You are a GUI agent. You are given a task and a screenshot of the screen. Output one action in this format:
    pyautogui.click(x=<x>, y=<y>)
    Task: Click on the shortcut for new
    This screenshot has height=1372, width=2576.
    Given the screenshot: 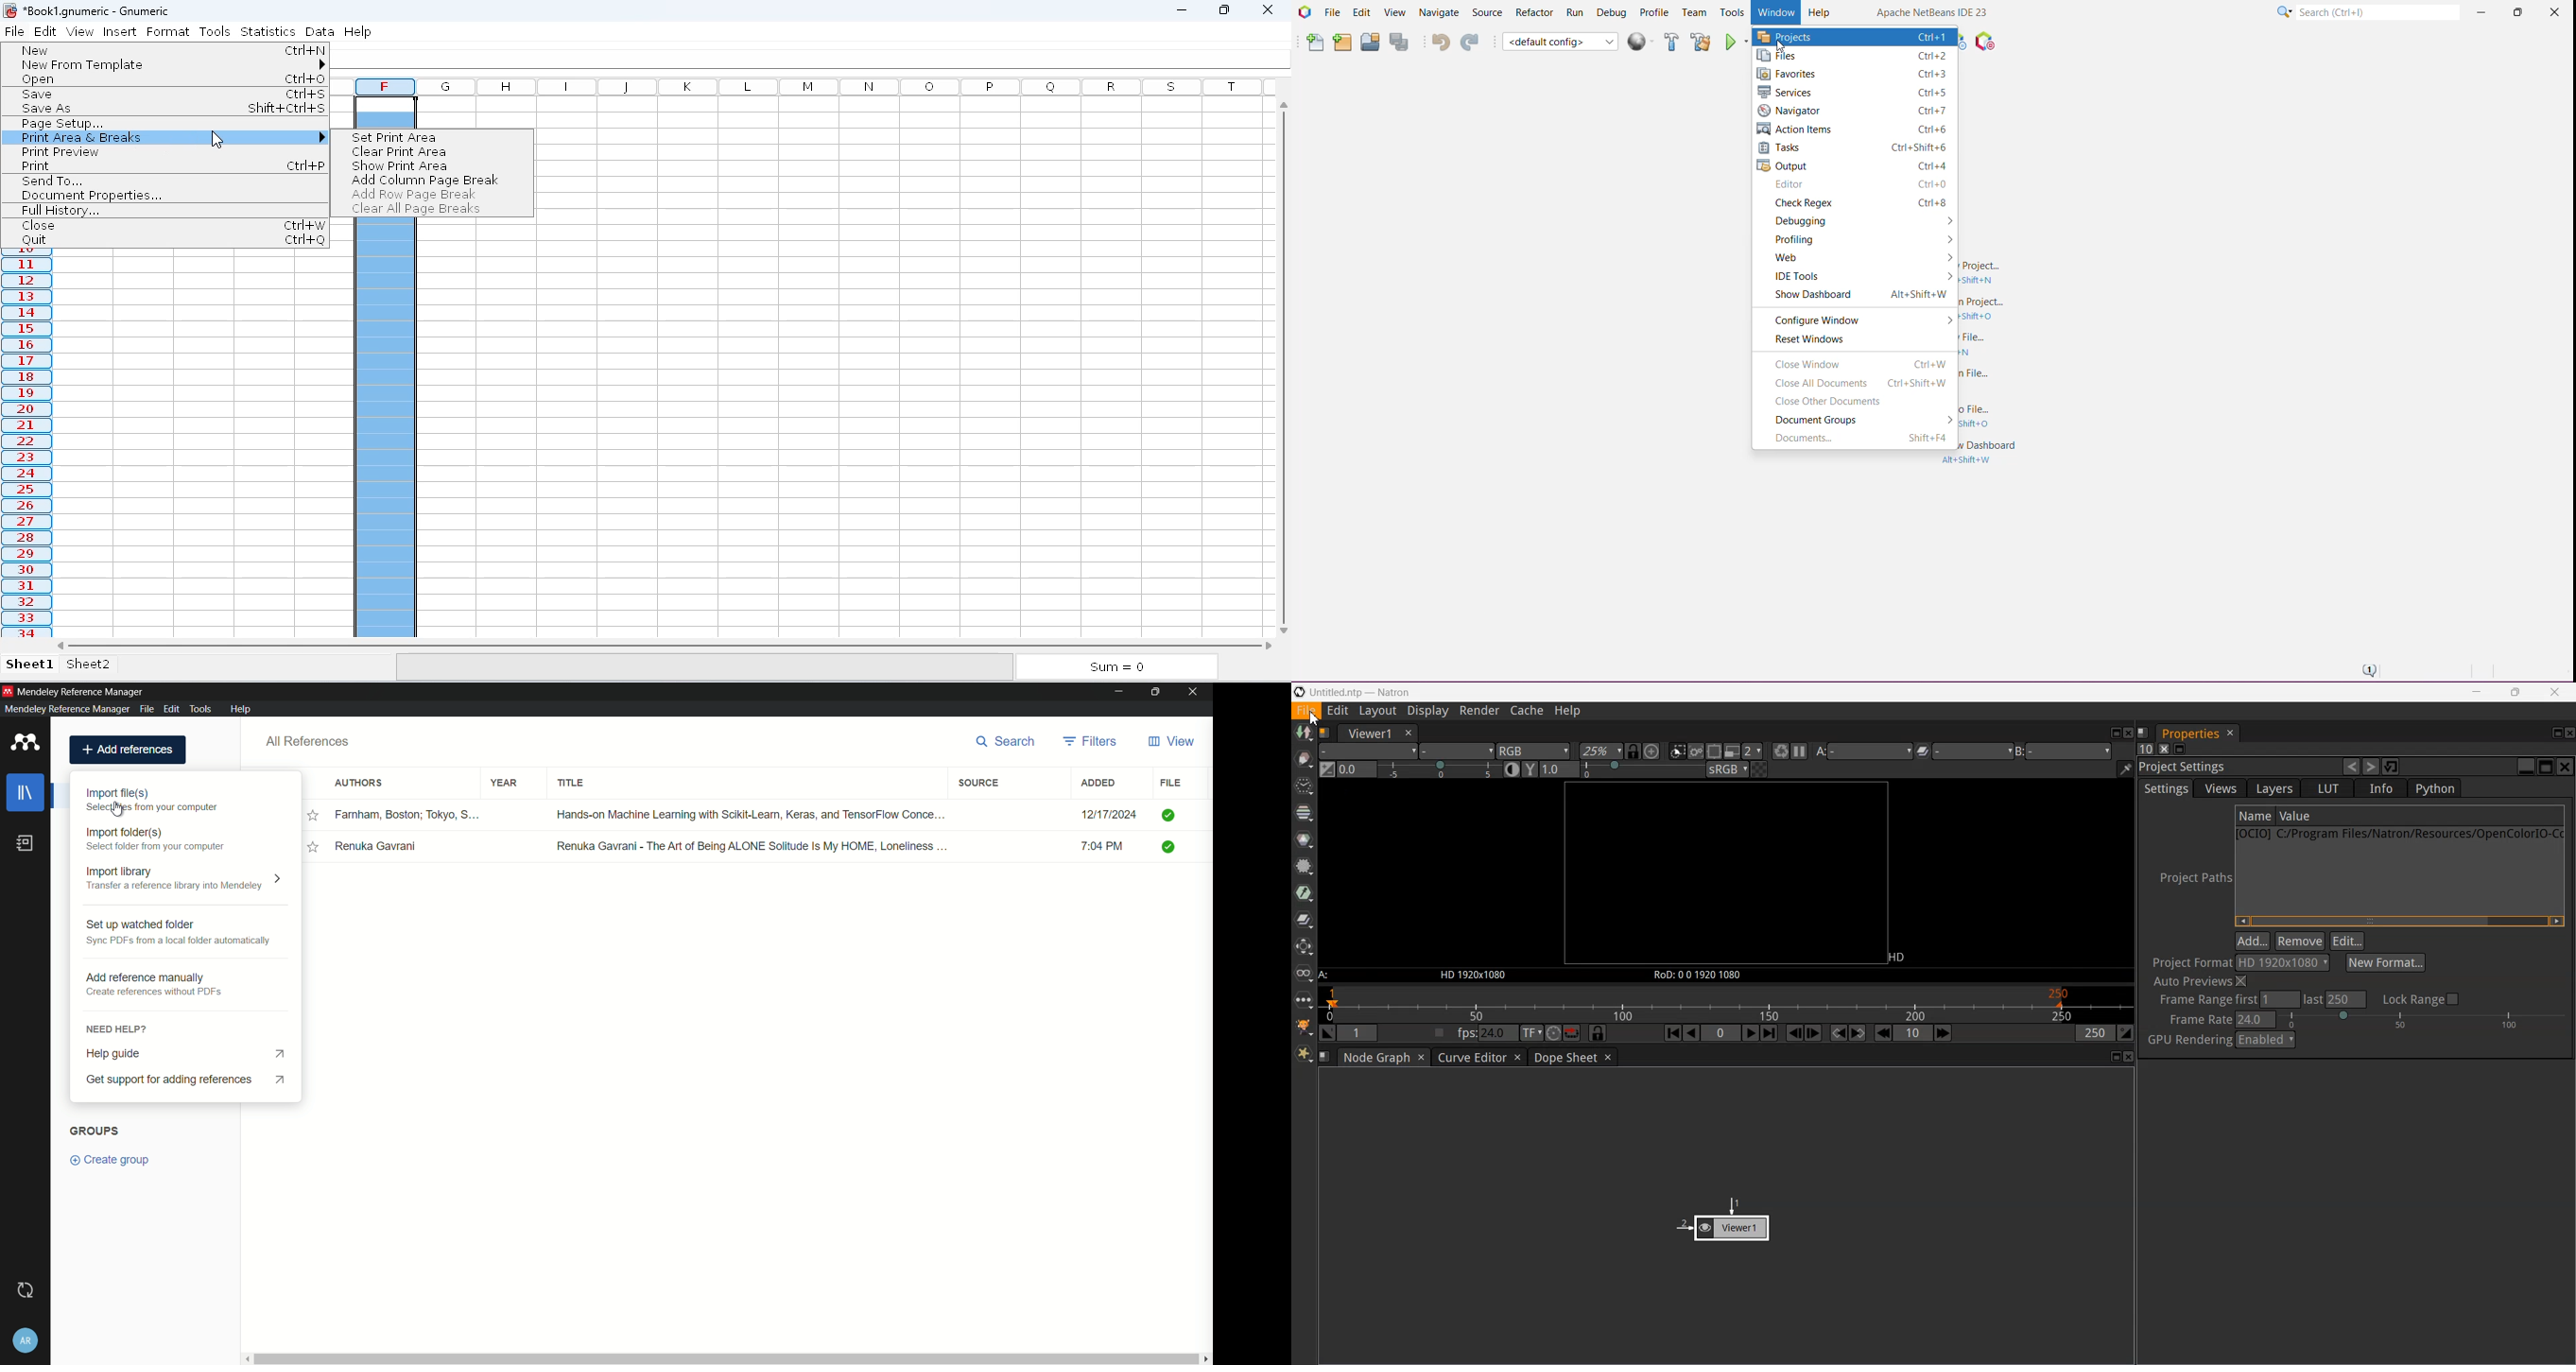 What is the action you would take?
    pyautogui.click(x=305, y=50)
    